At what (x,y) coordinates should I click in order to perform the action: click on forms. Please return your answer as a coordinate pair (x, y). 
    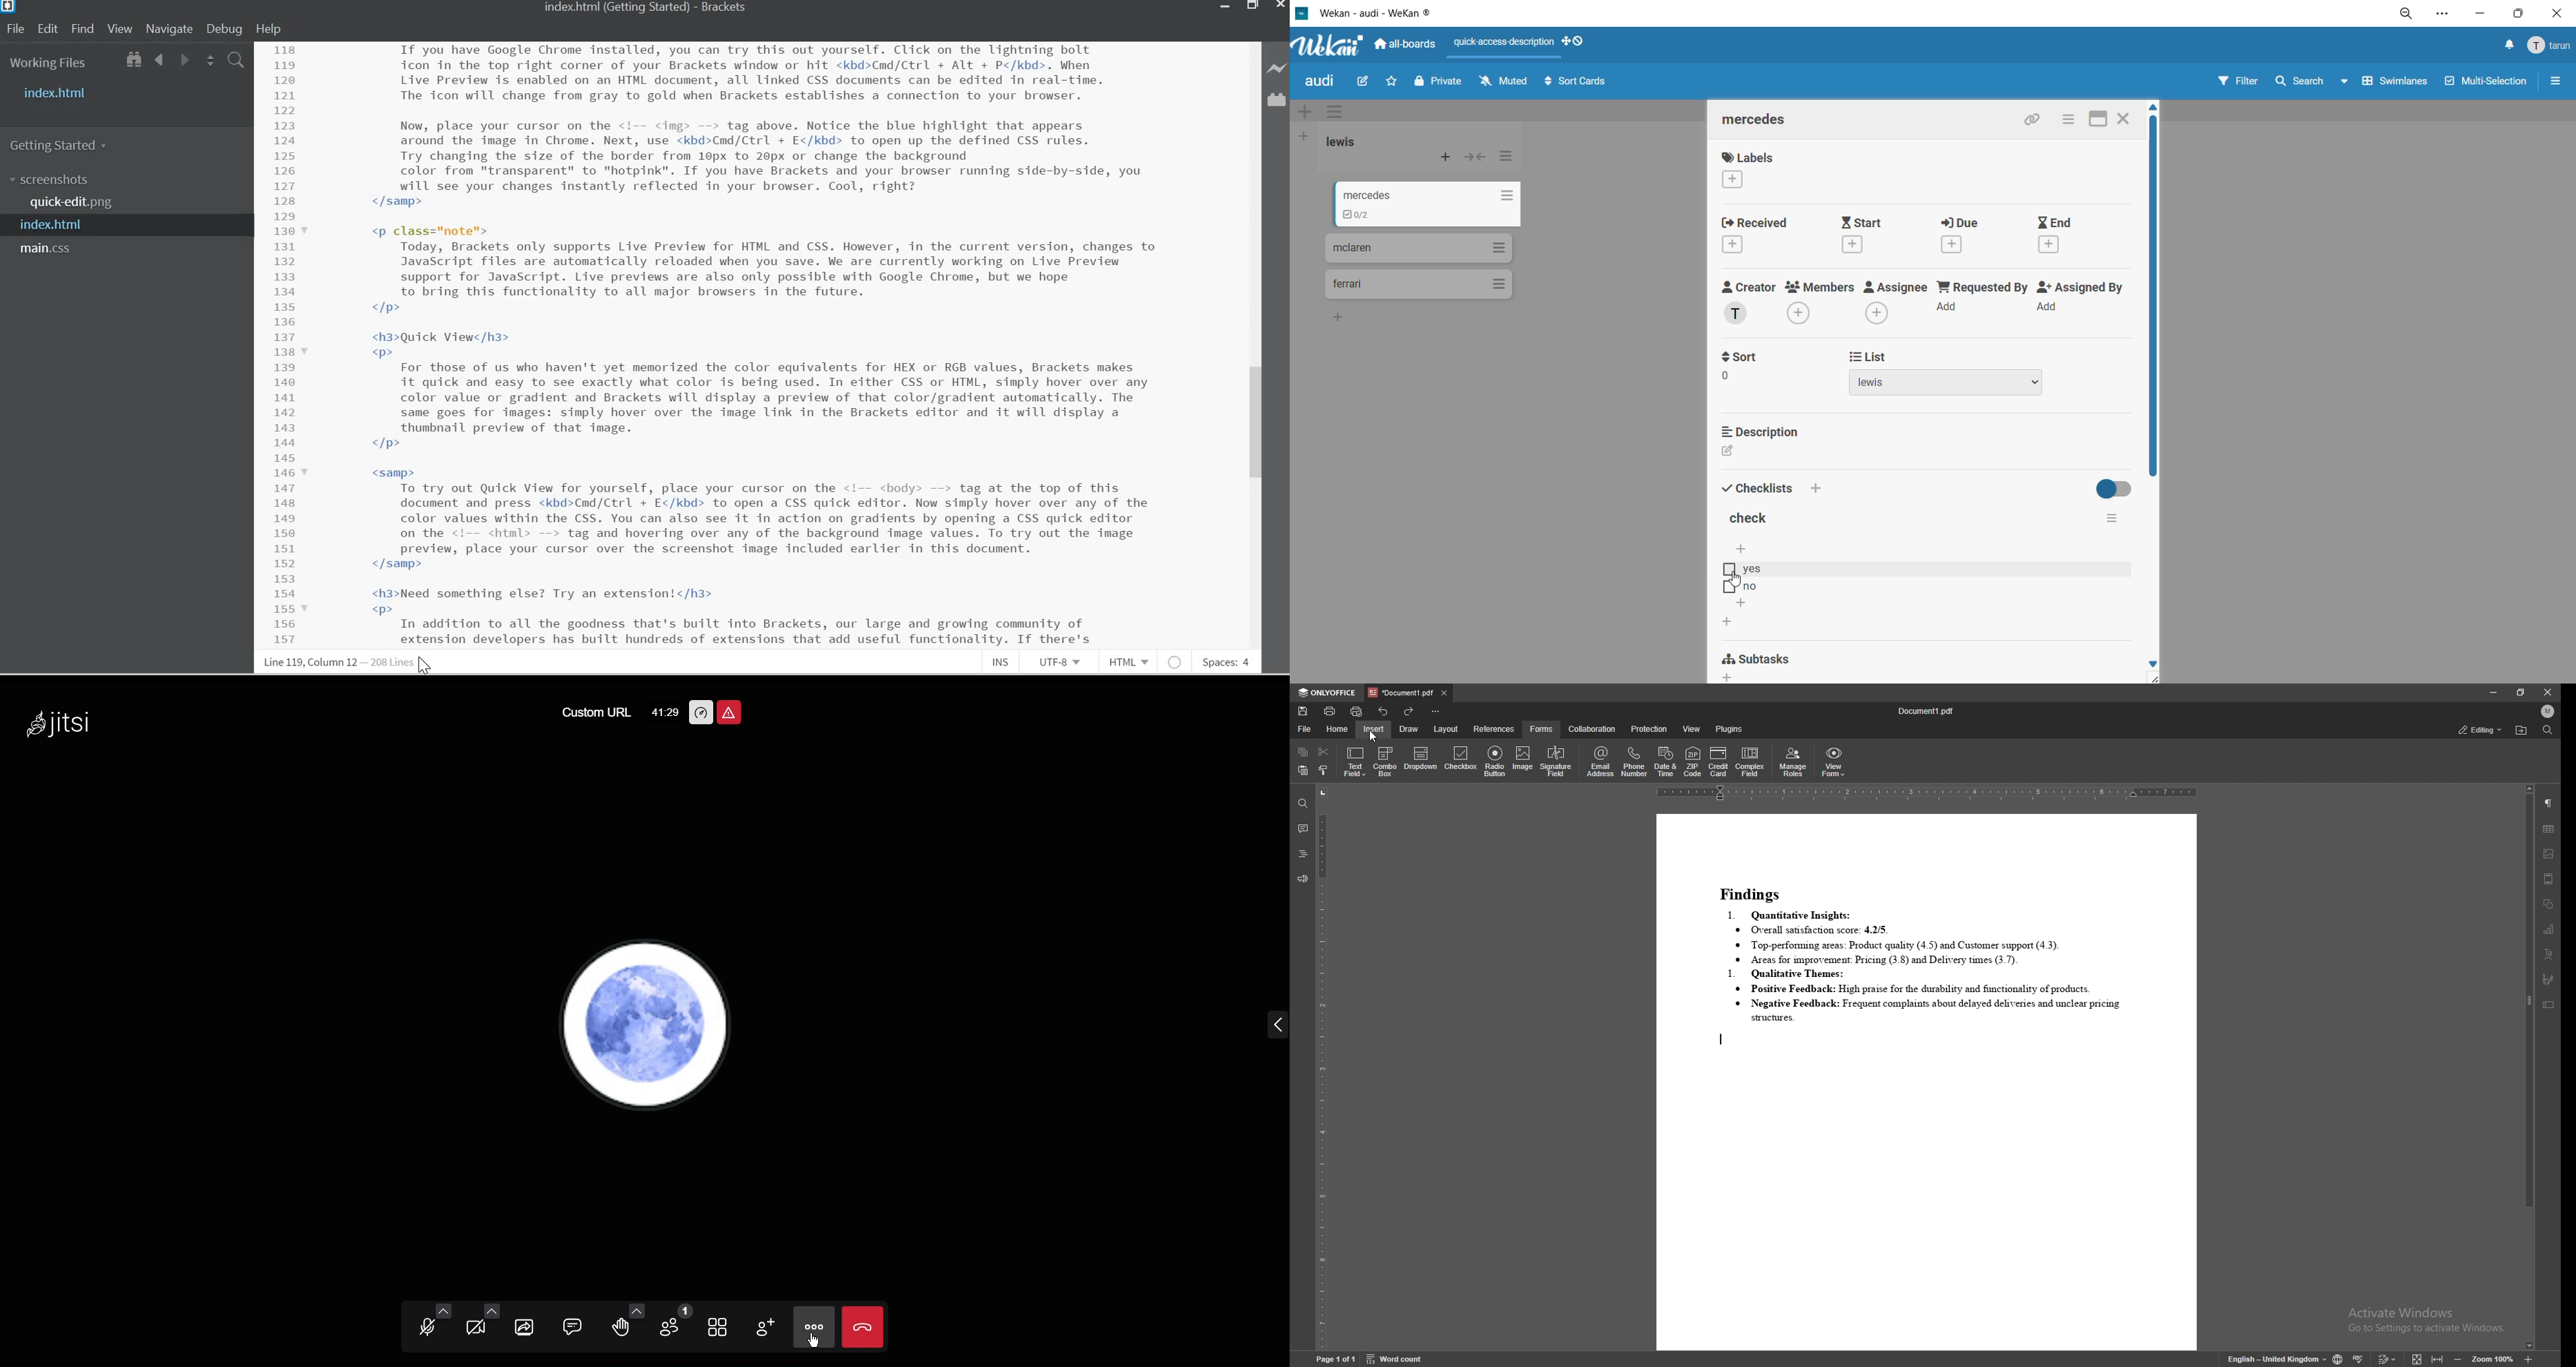
    Looking at the image, I should click on (1543, 729).